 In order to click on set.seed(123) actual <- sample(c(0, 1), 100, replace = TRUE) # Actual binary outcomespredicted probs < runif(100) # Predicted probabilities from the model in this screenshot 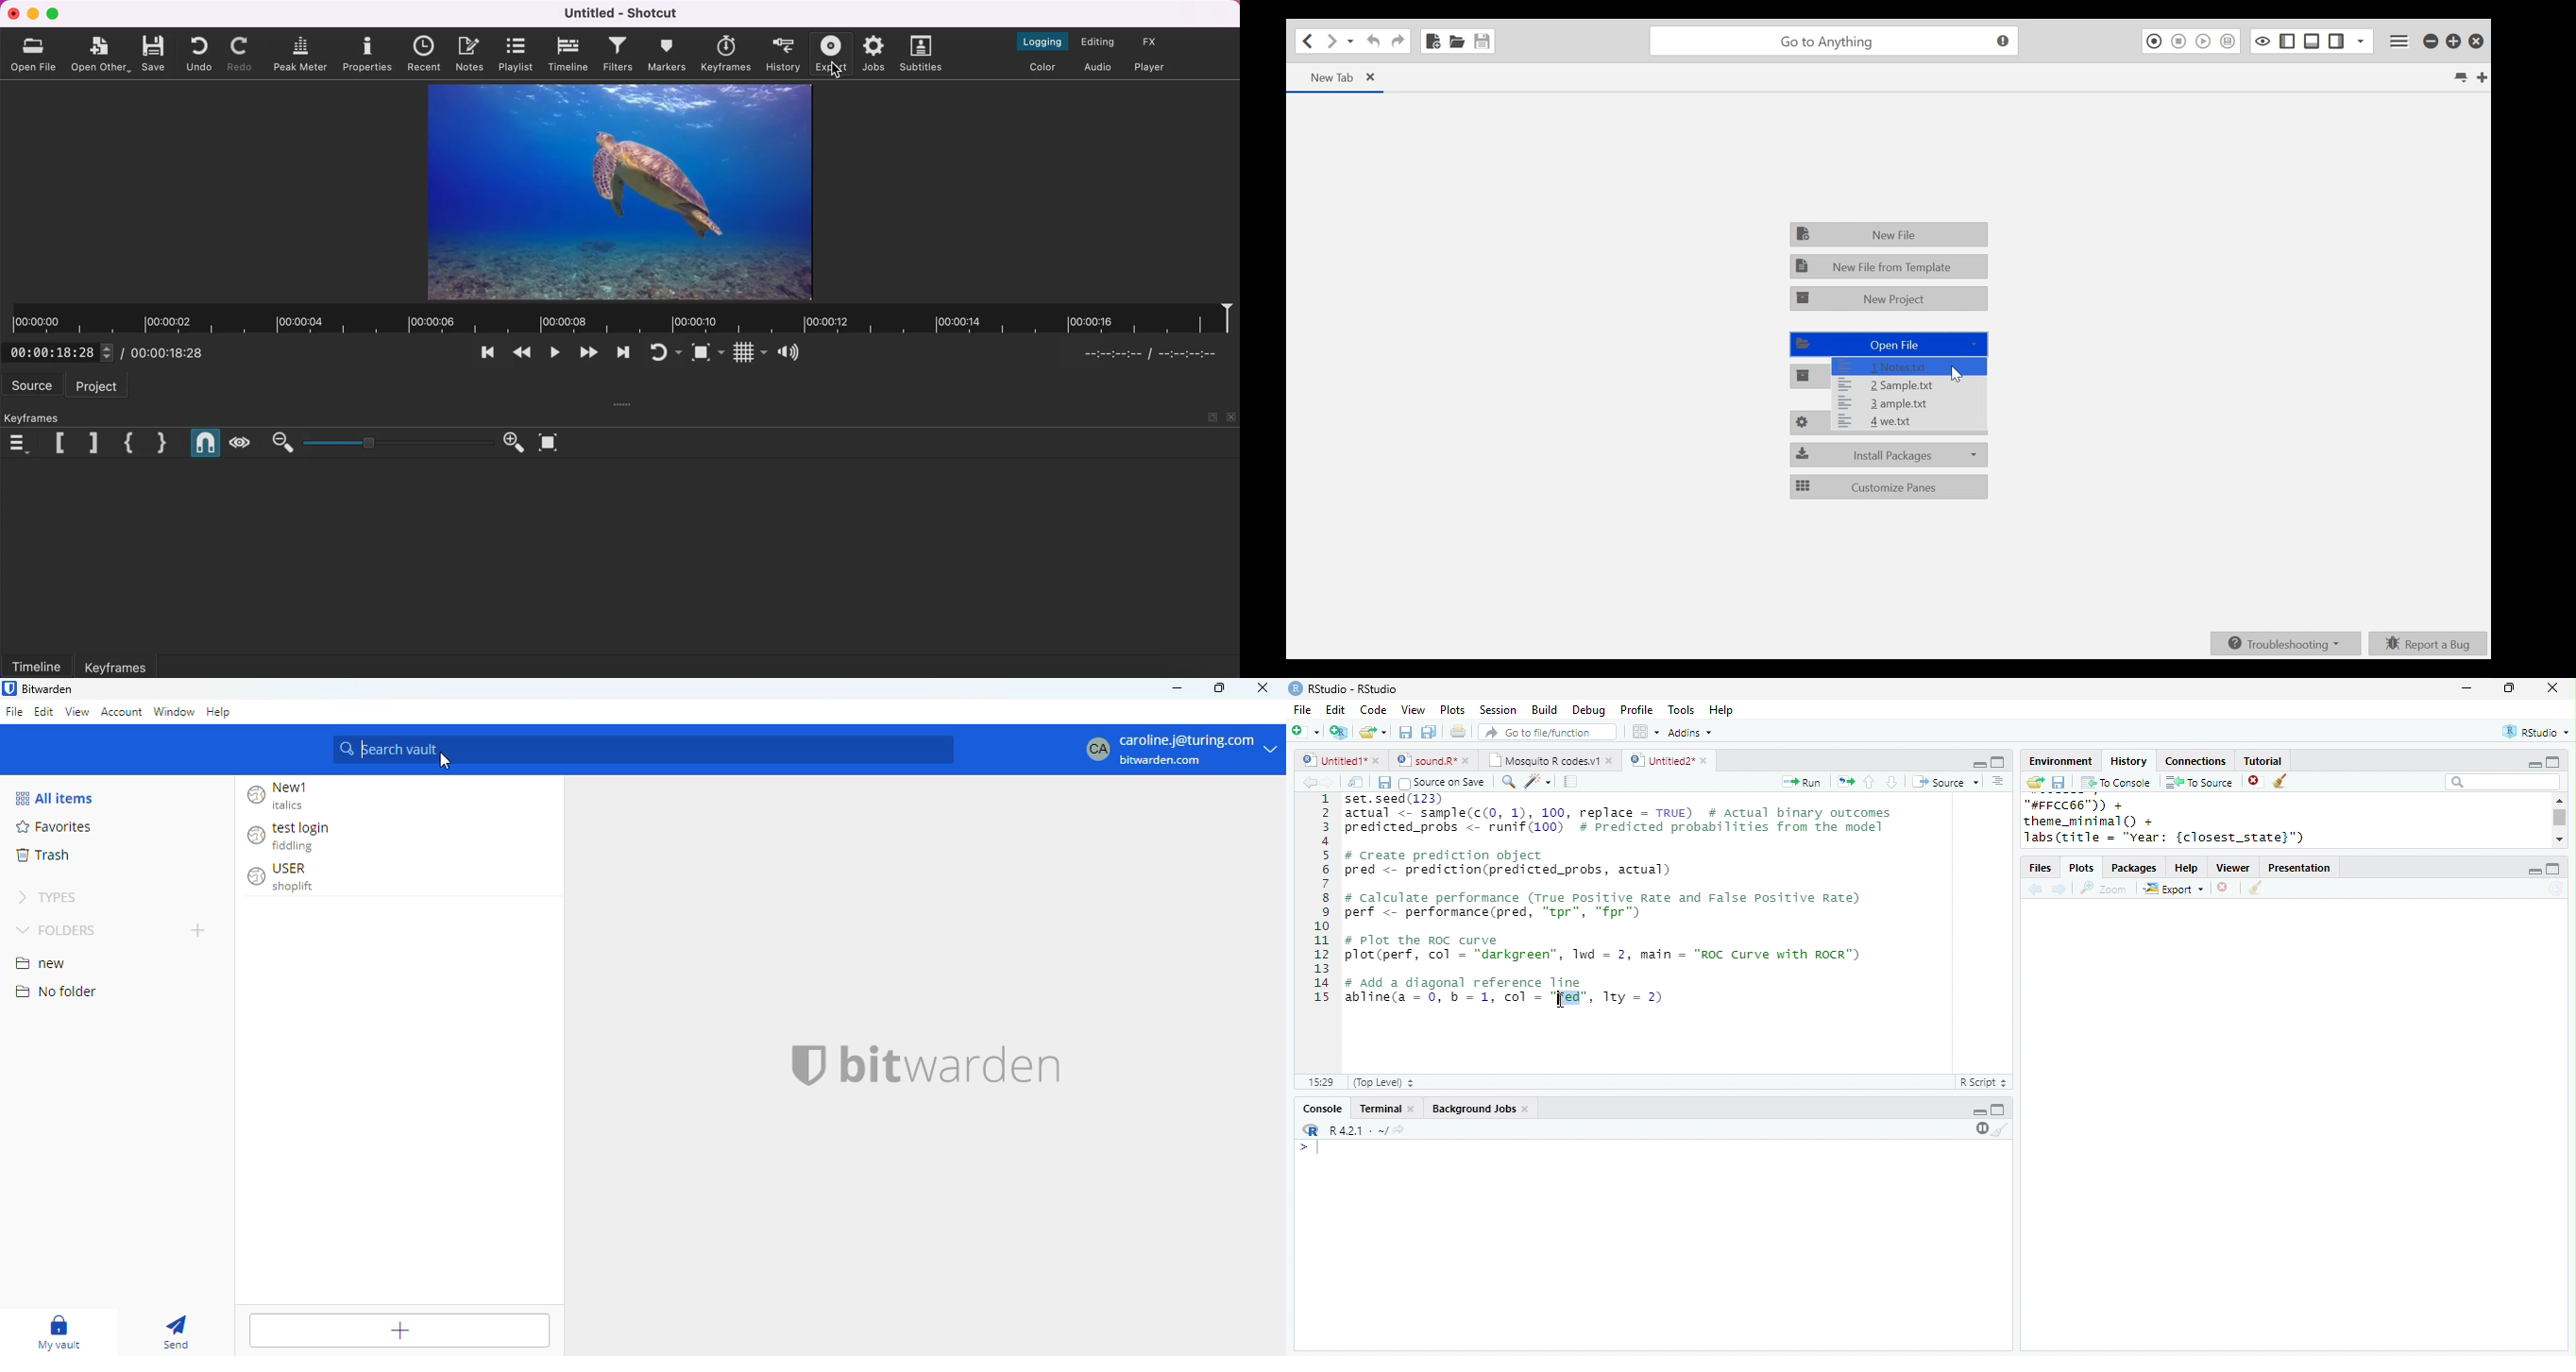, I will do `click(1621, 818)`.